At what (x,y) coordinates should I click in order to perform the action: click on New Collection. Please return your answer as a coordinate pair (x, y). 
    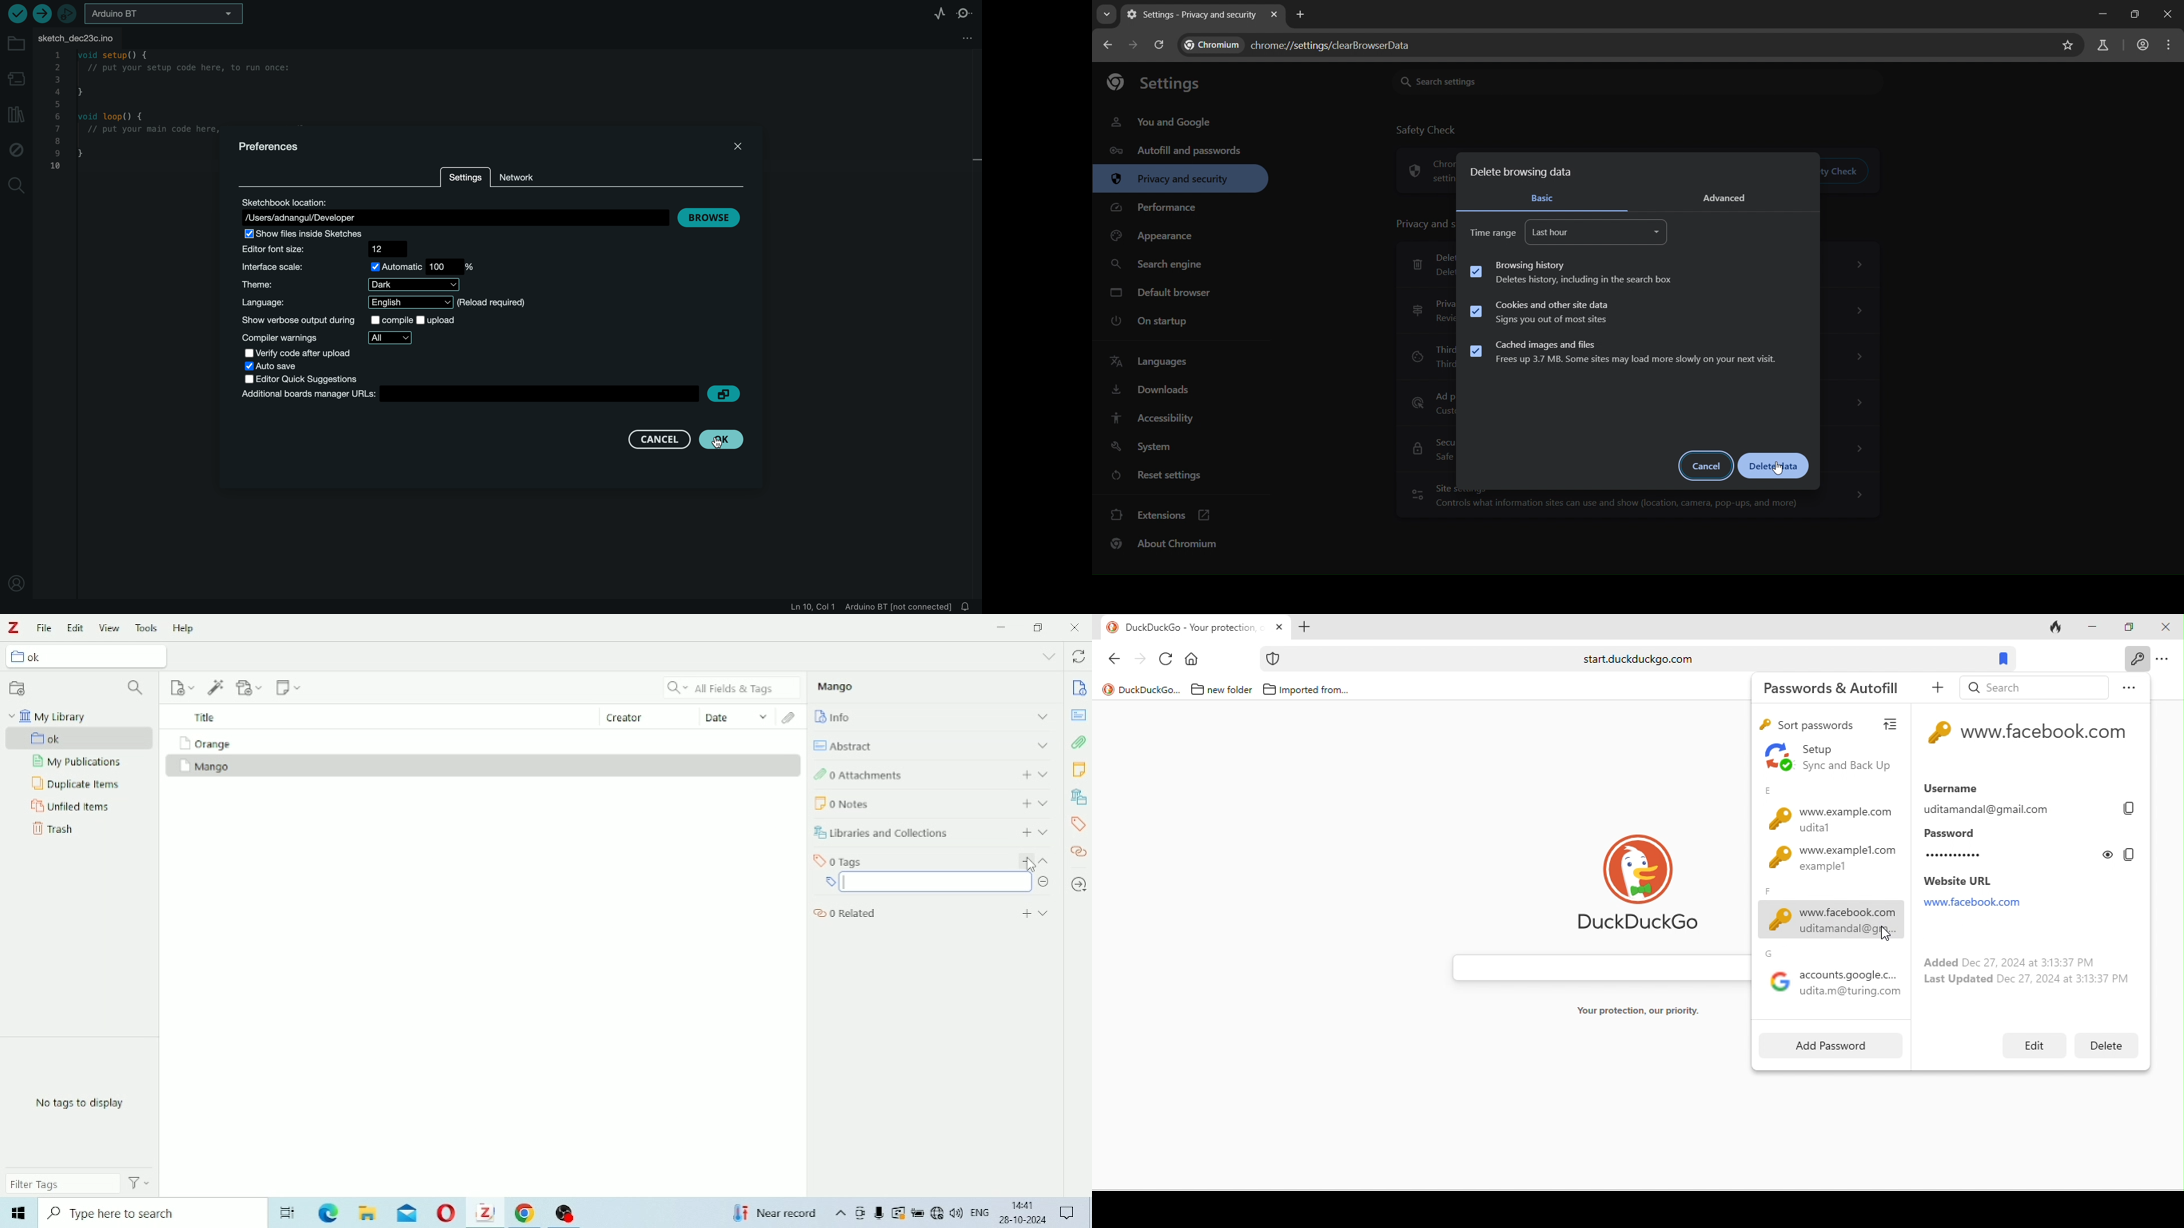
    Looking at the image, I should click on (17, 689).